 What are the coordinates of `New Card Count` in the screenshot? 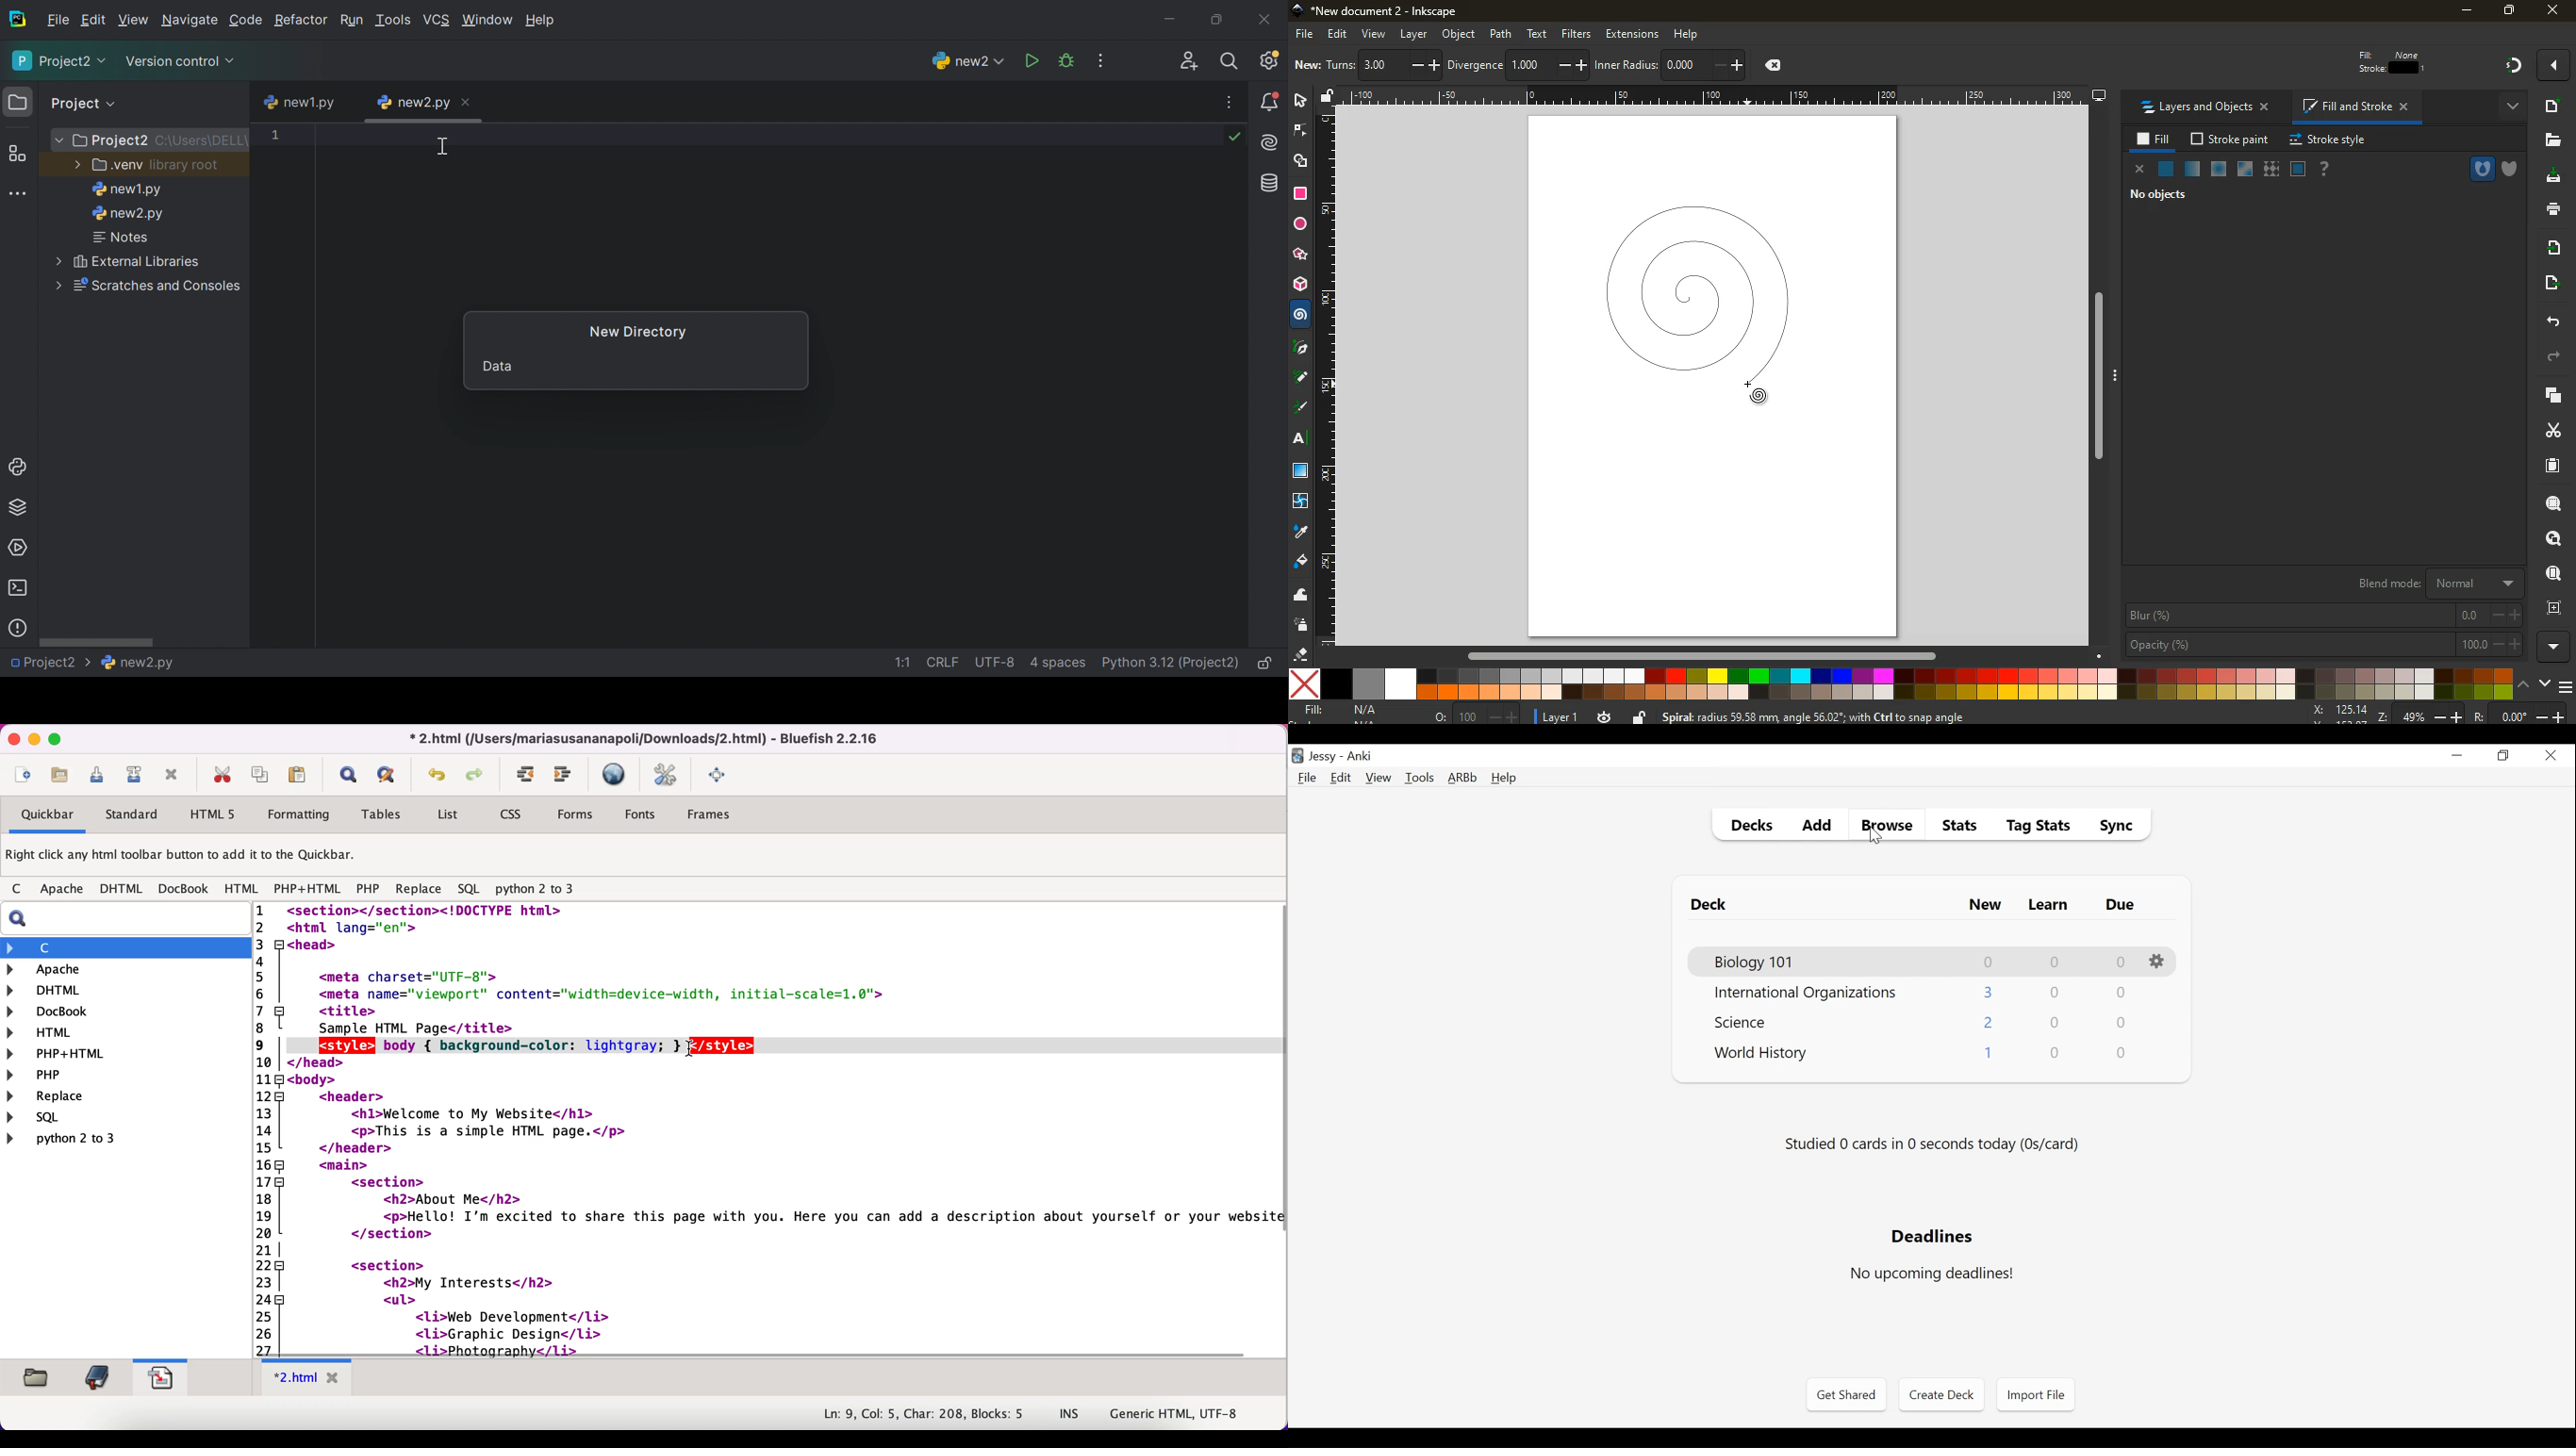 It's located at (1989, 962).